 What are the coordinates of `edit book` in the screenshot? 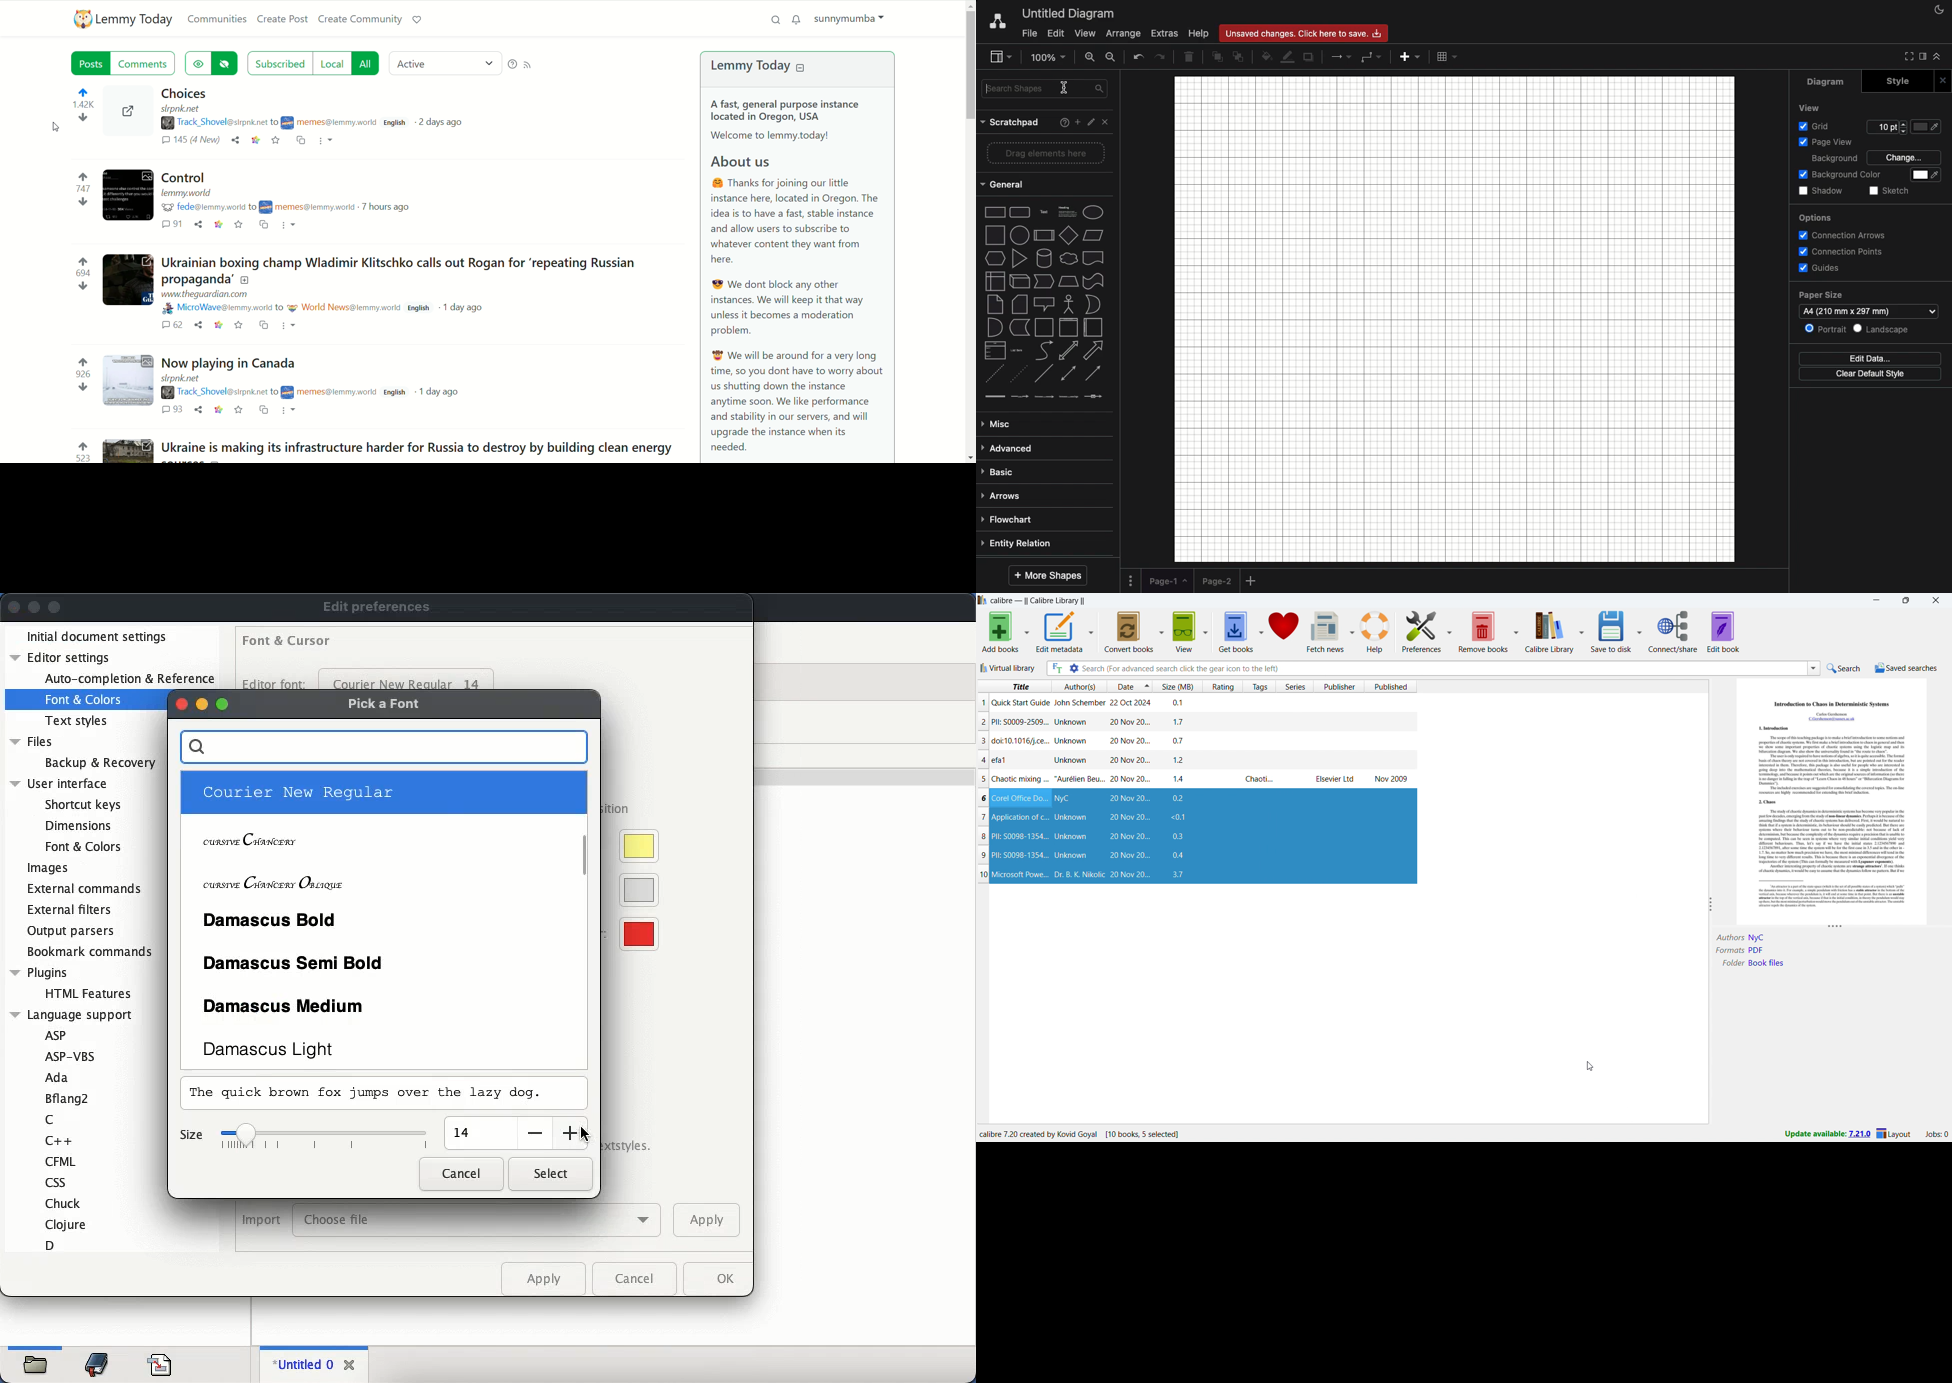 It's located at (1723, 631).